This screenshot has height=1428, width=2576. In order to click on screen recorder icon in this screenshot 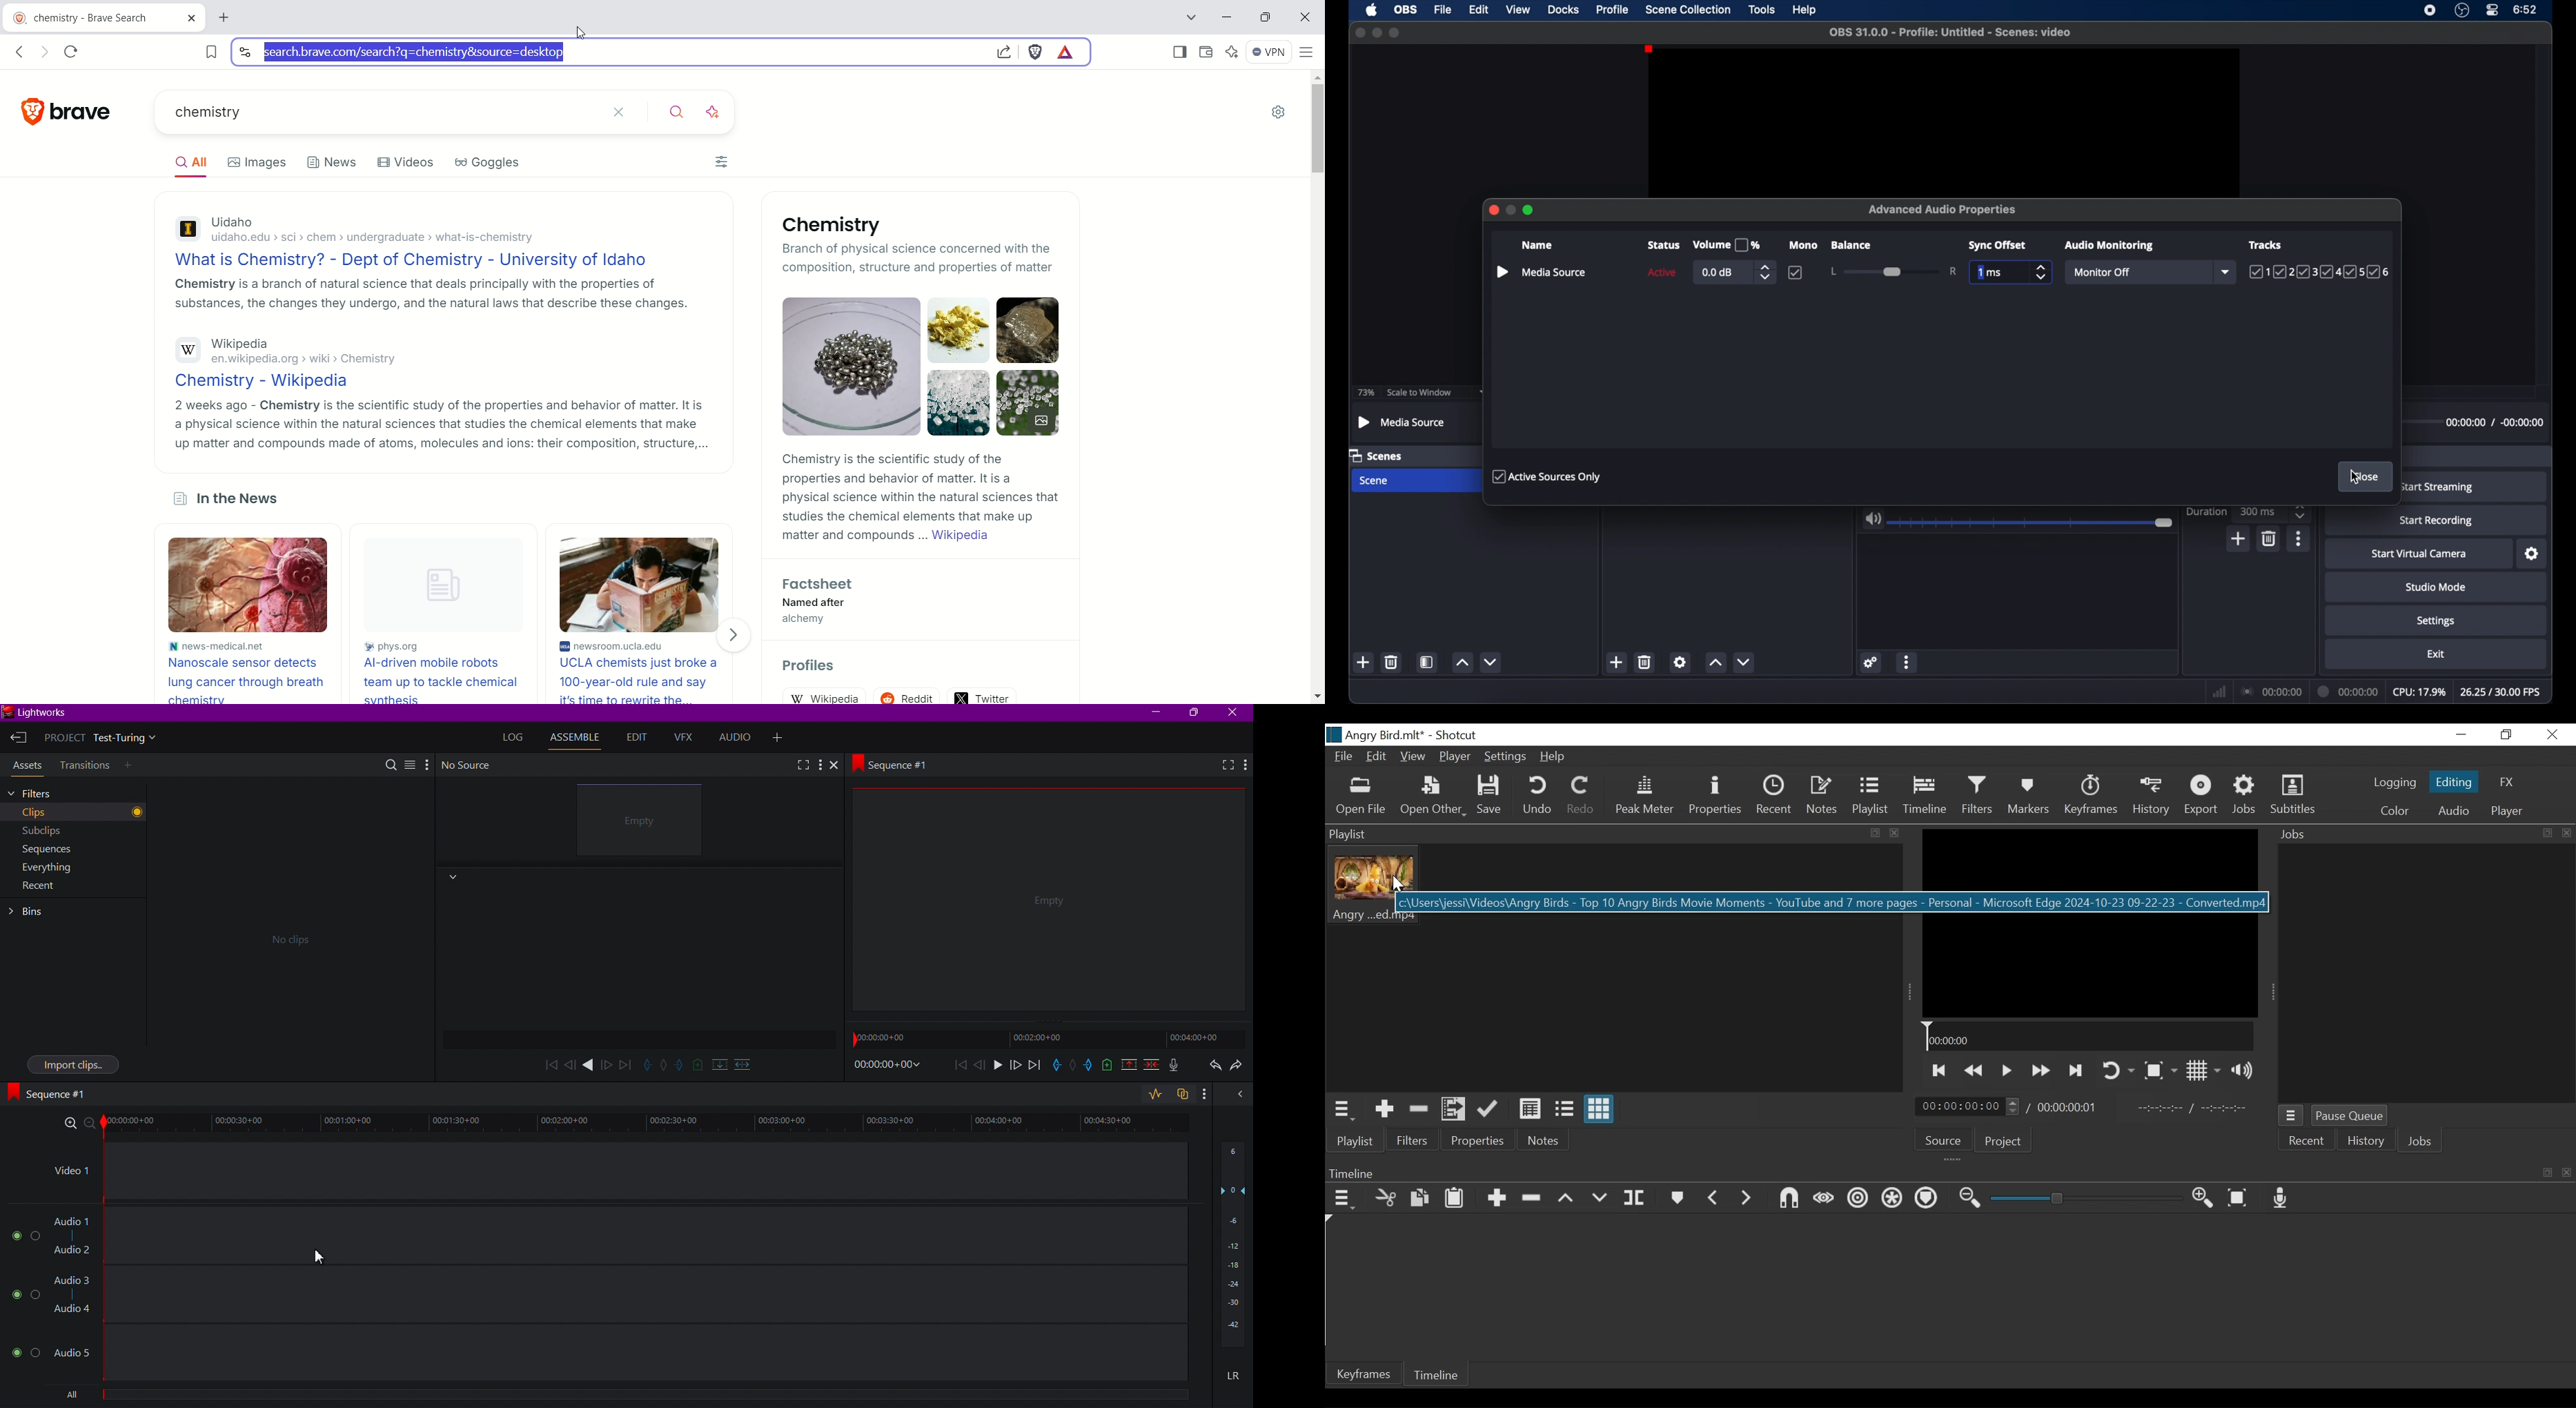, I will do `click(2430, 10)`.